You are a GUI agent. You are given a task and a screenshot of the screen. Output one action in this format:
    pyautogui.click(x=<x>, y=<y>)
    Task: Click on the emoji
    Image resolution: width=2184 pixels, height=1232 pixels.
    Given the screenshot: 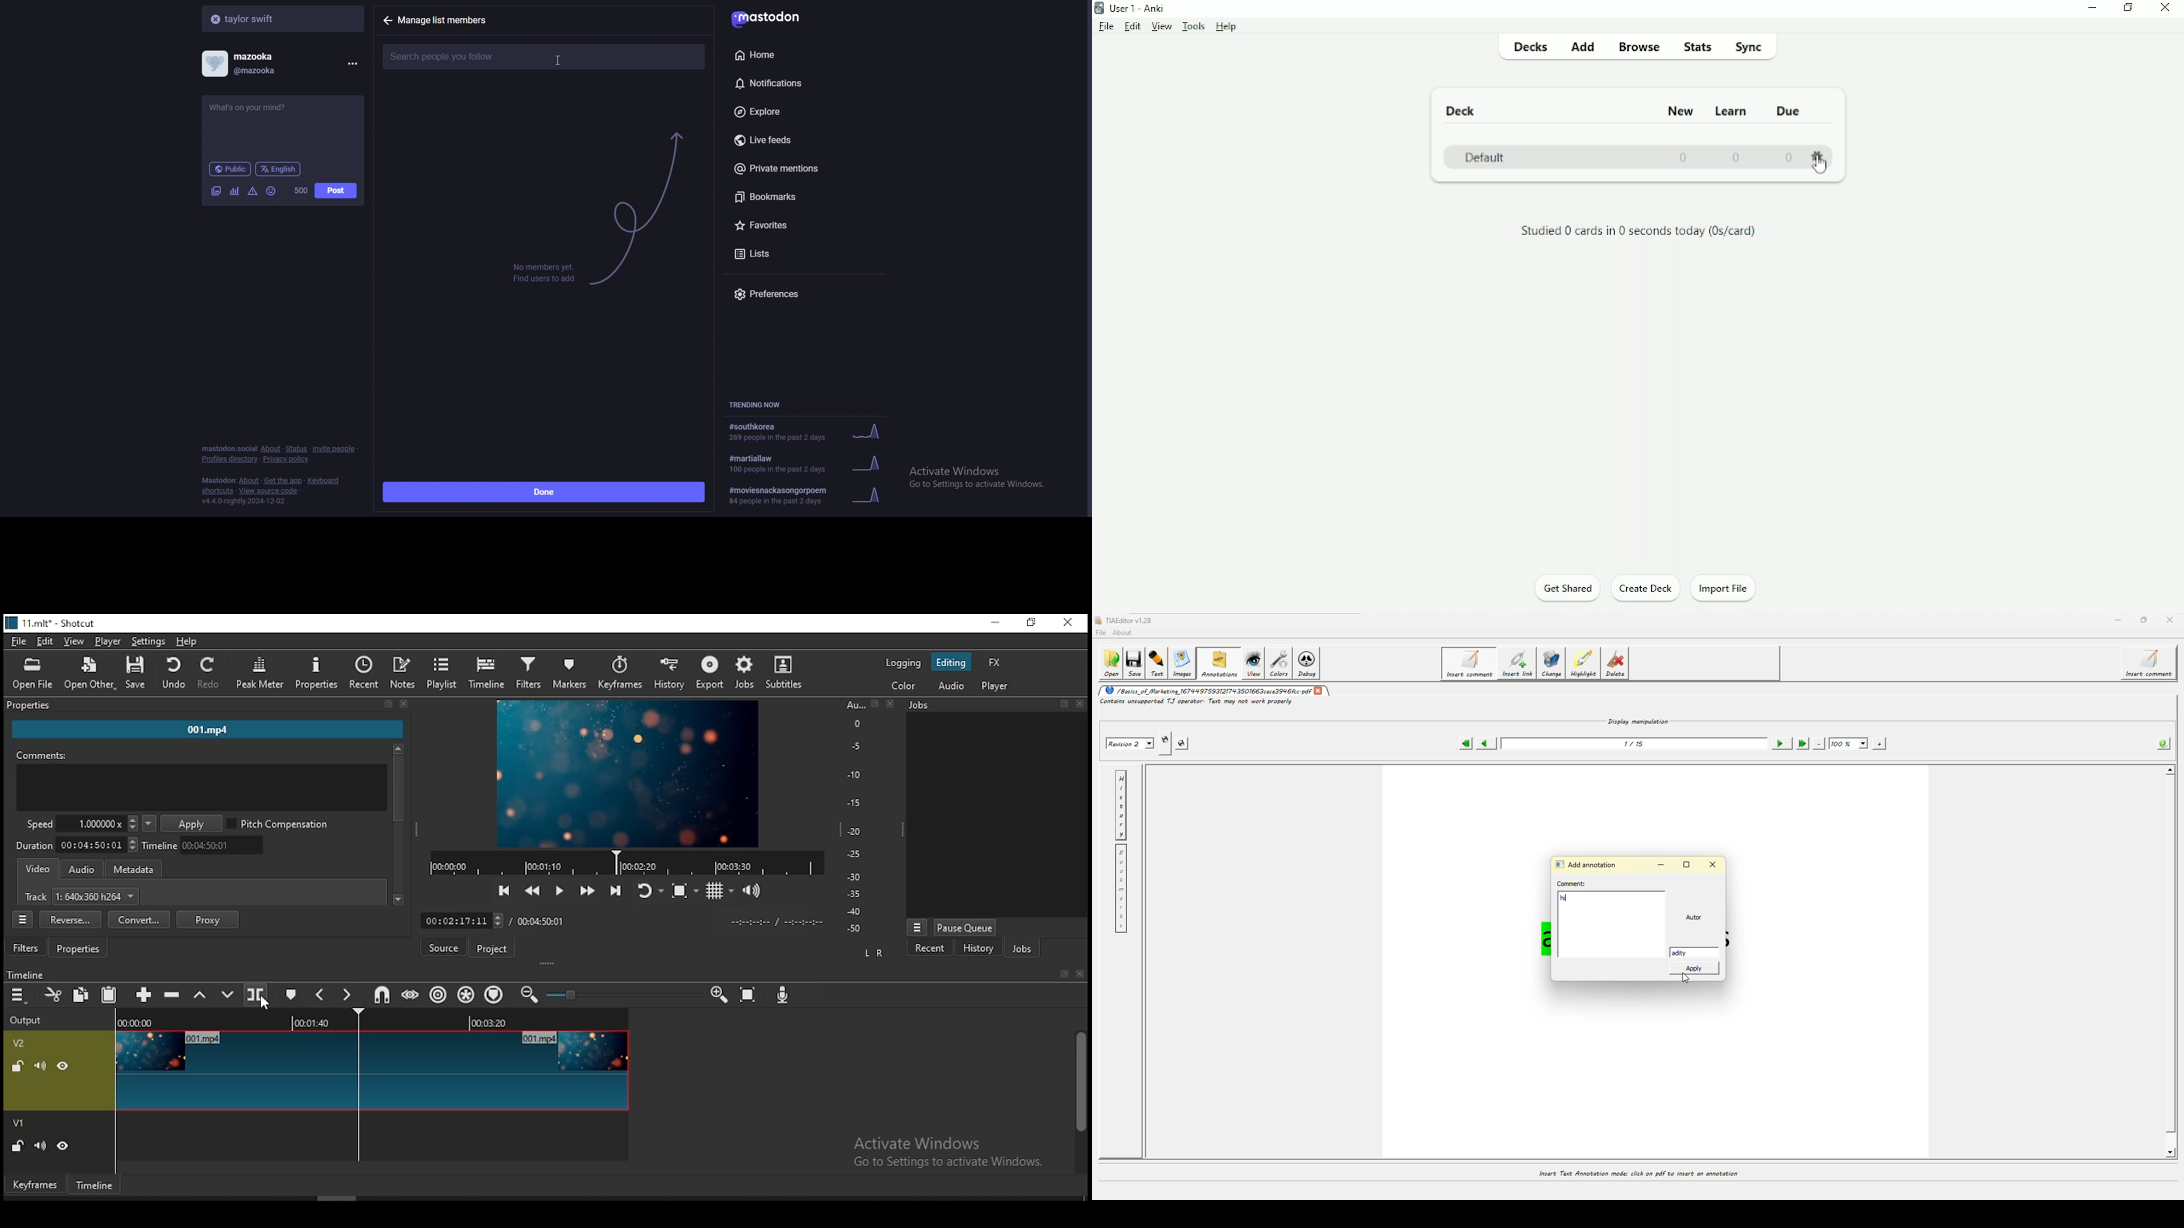 What is the action you would take?
    pyautogui.click(x=272, y=191)
    